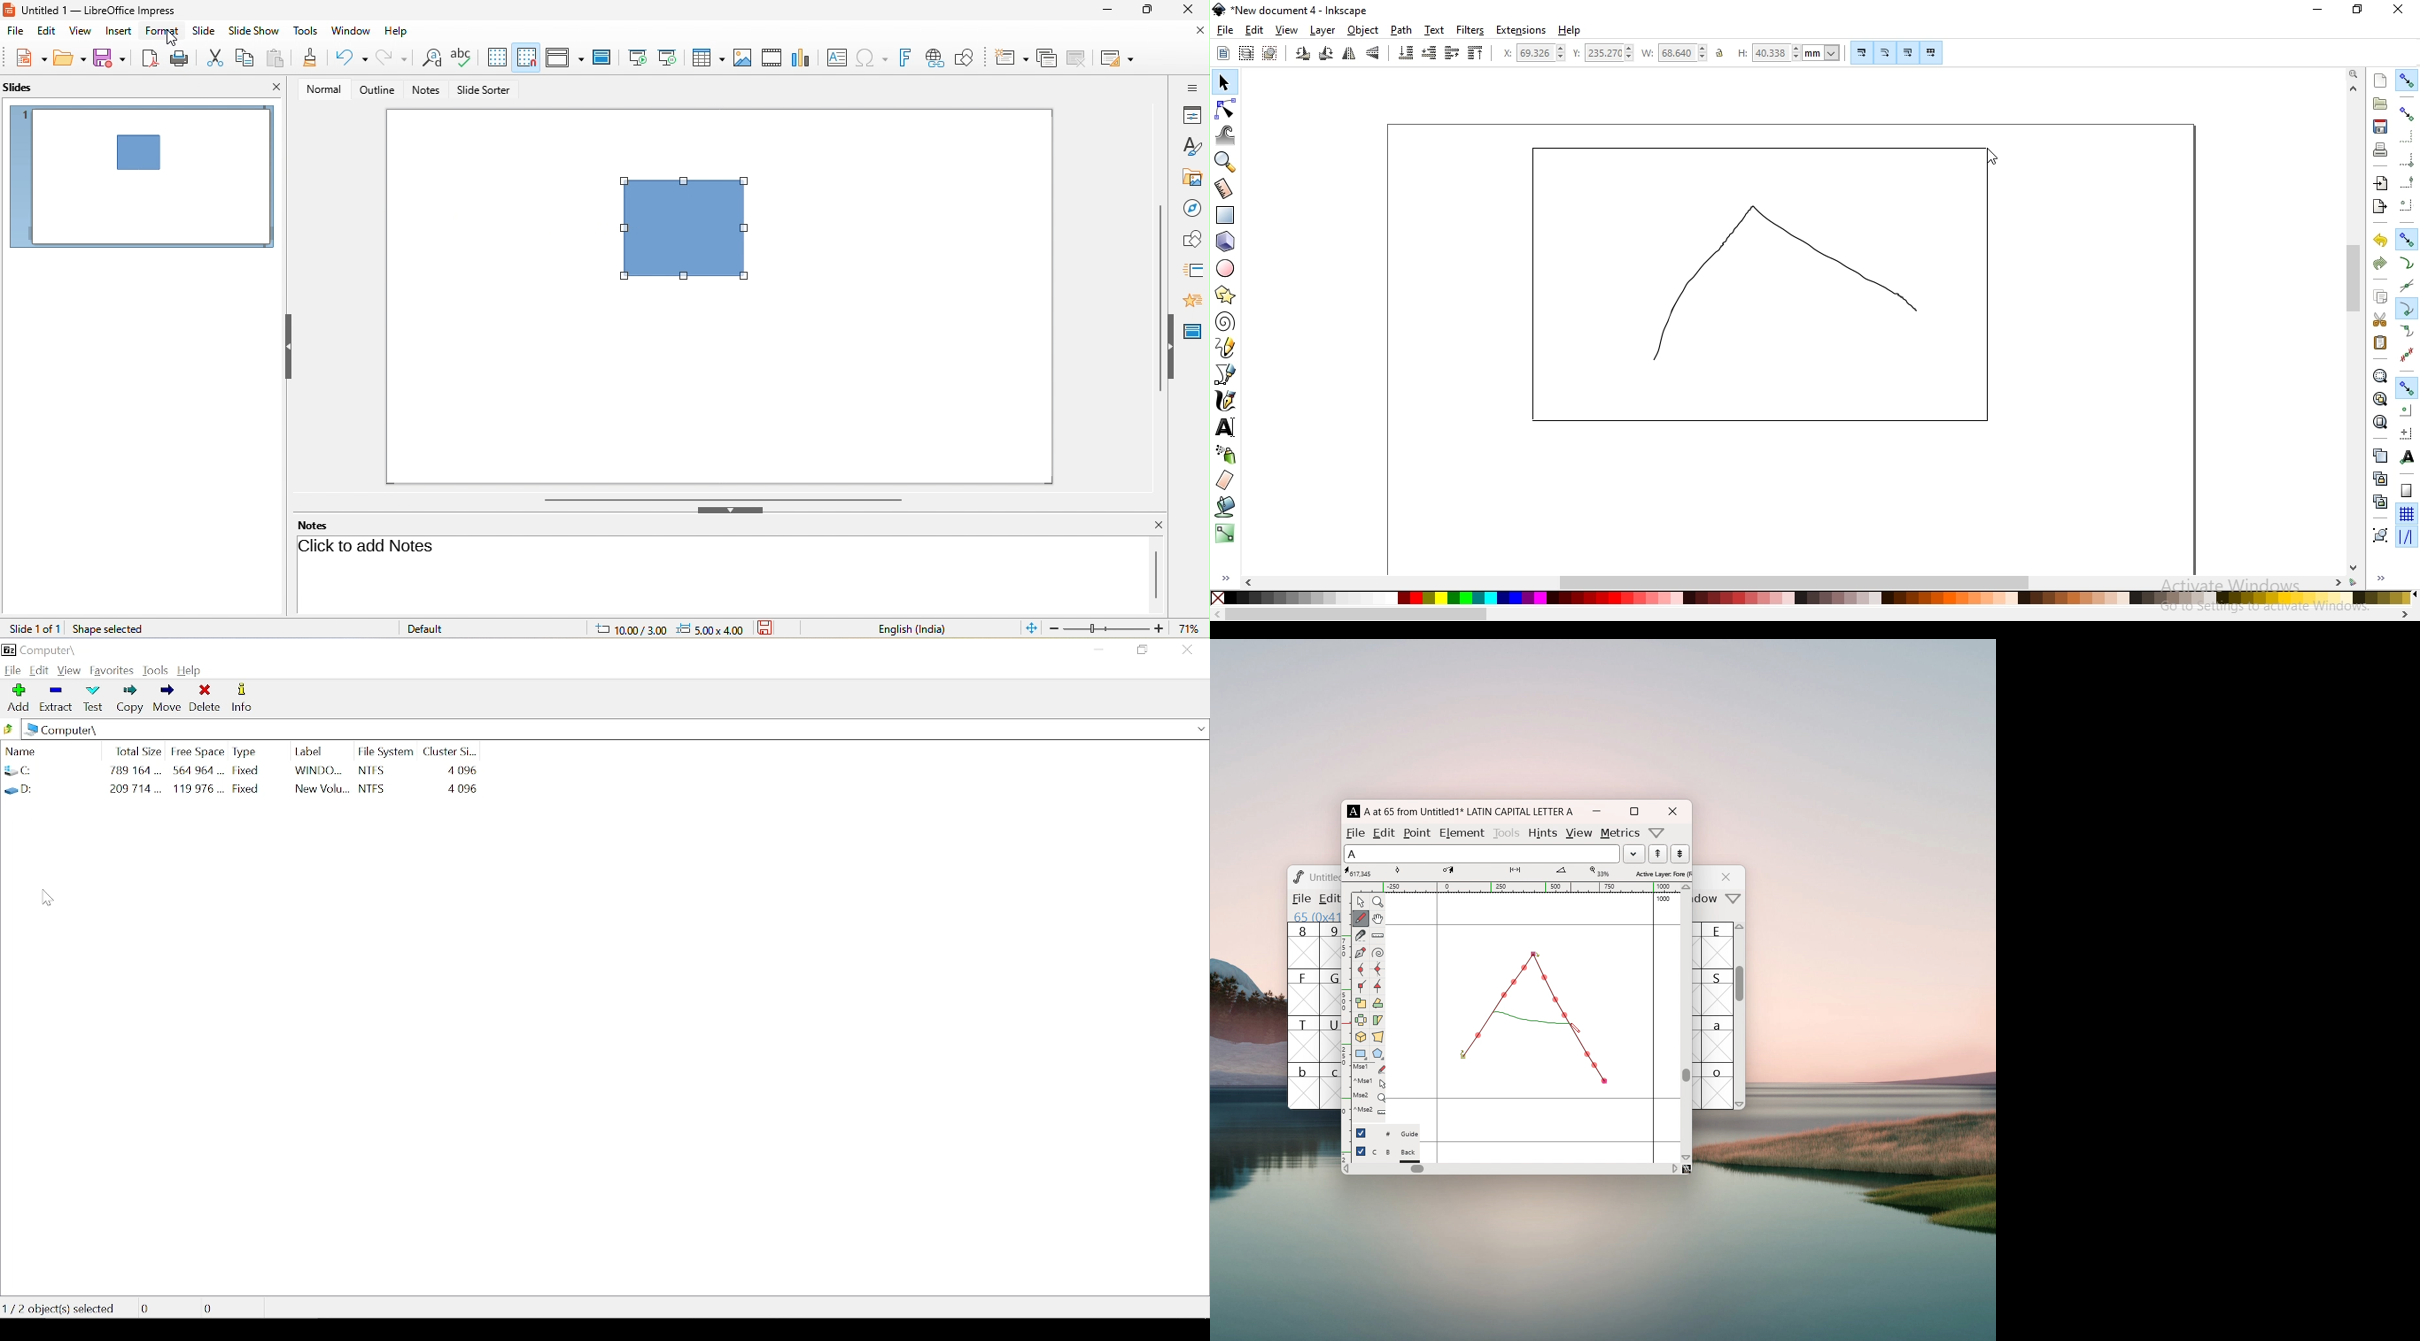 This screenshot has height=1344, width=2436. What do you see at coordinates (1223, 54) in the screenshot?
I see `select all objects or all nodes` at bounding box center [1223, 54].